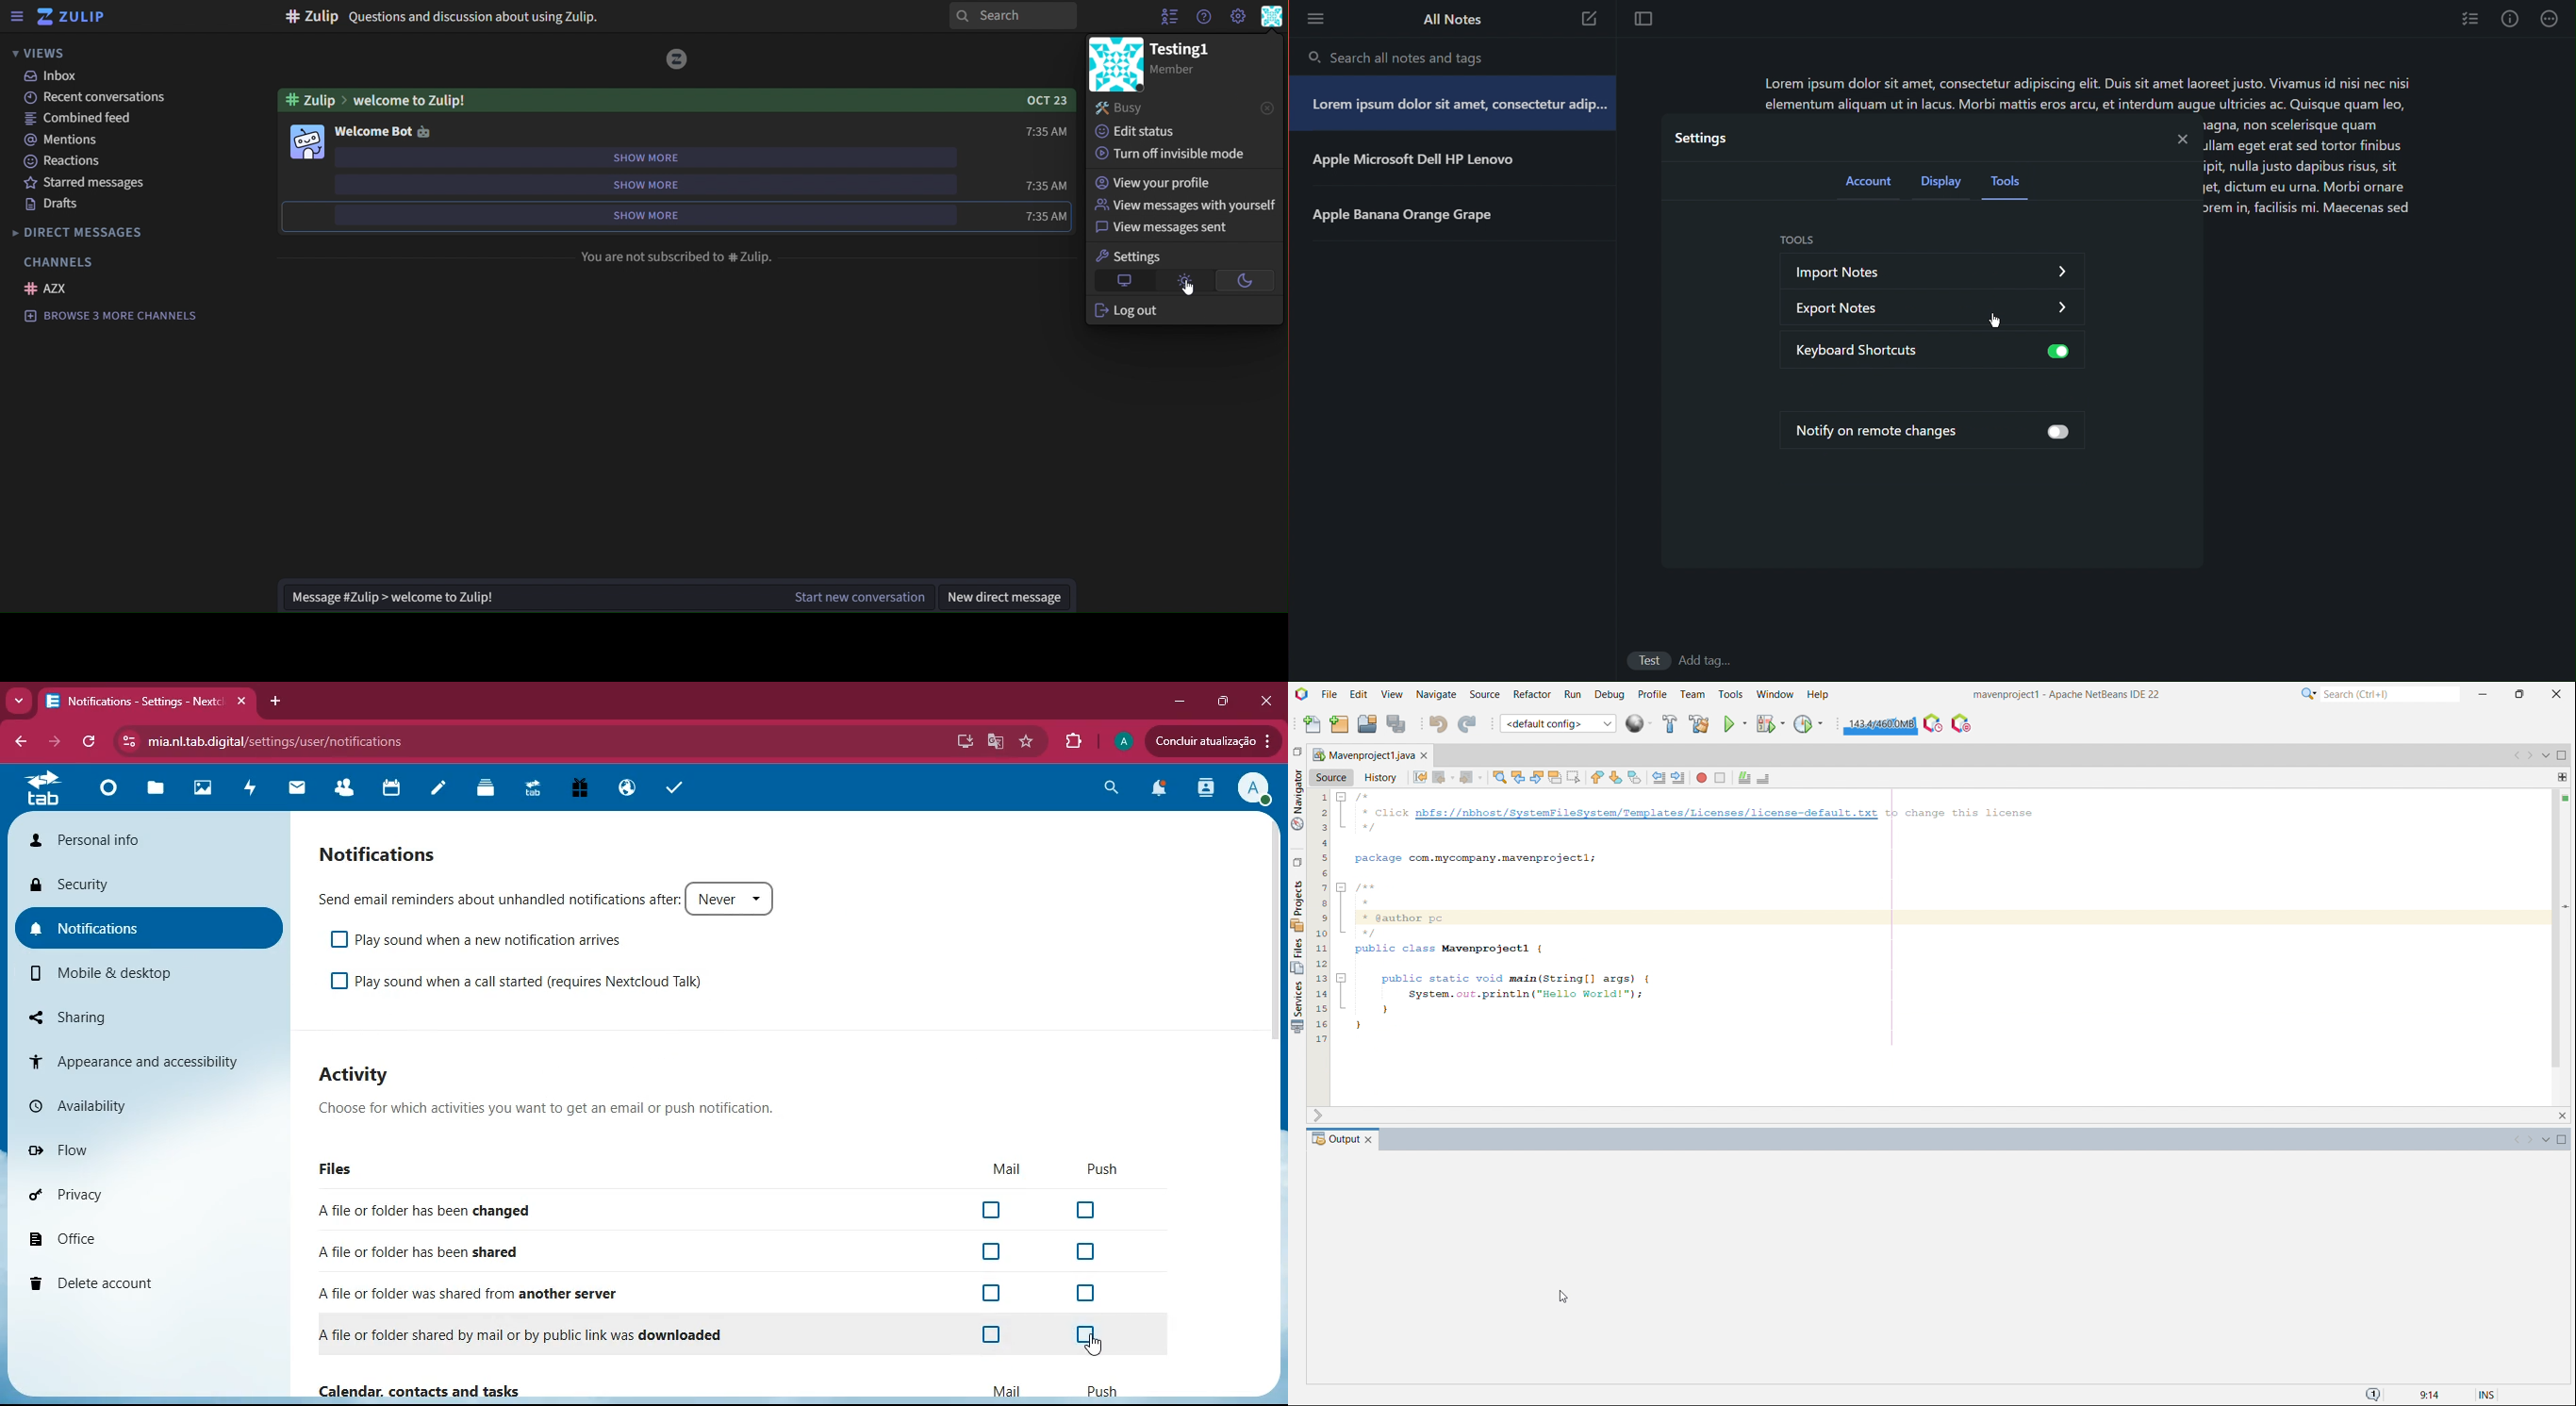 This screenshot has height=1428, width=2576. I want to click on off, so click(1086, 1339).